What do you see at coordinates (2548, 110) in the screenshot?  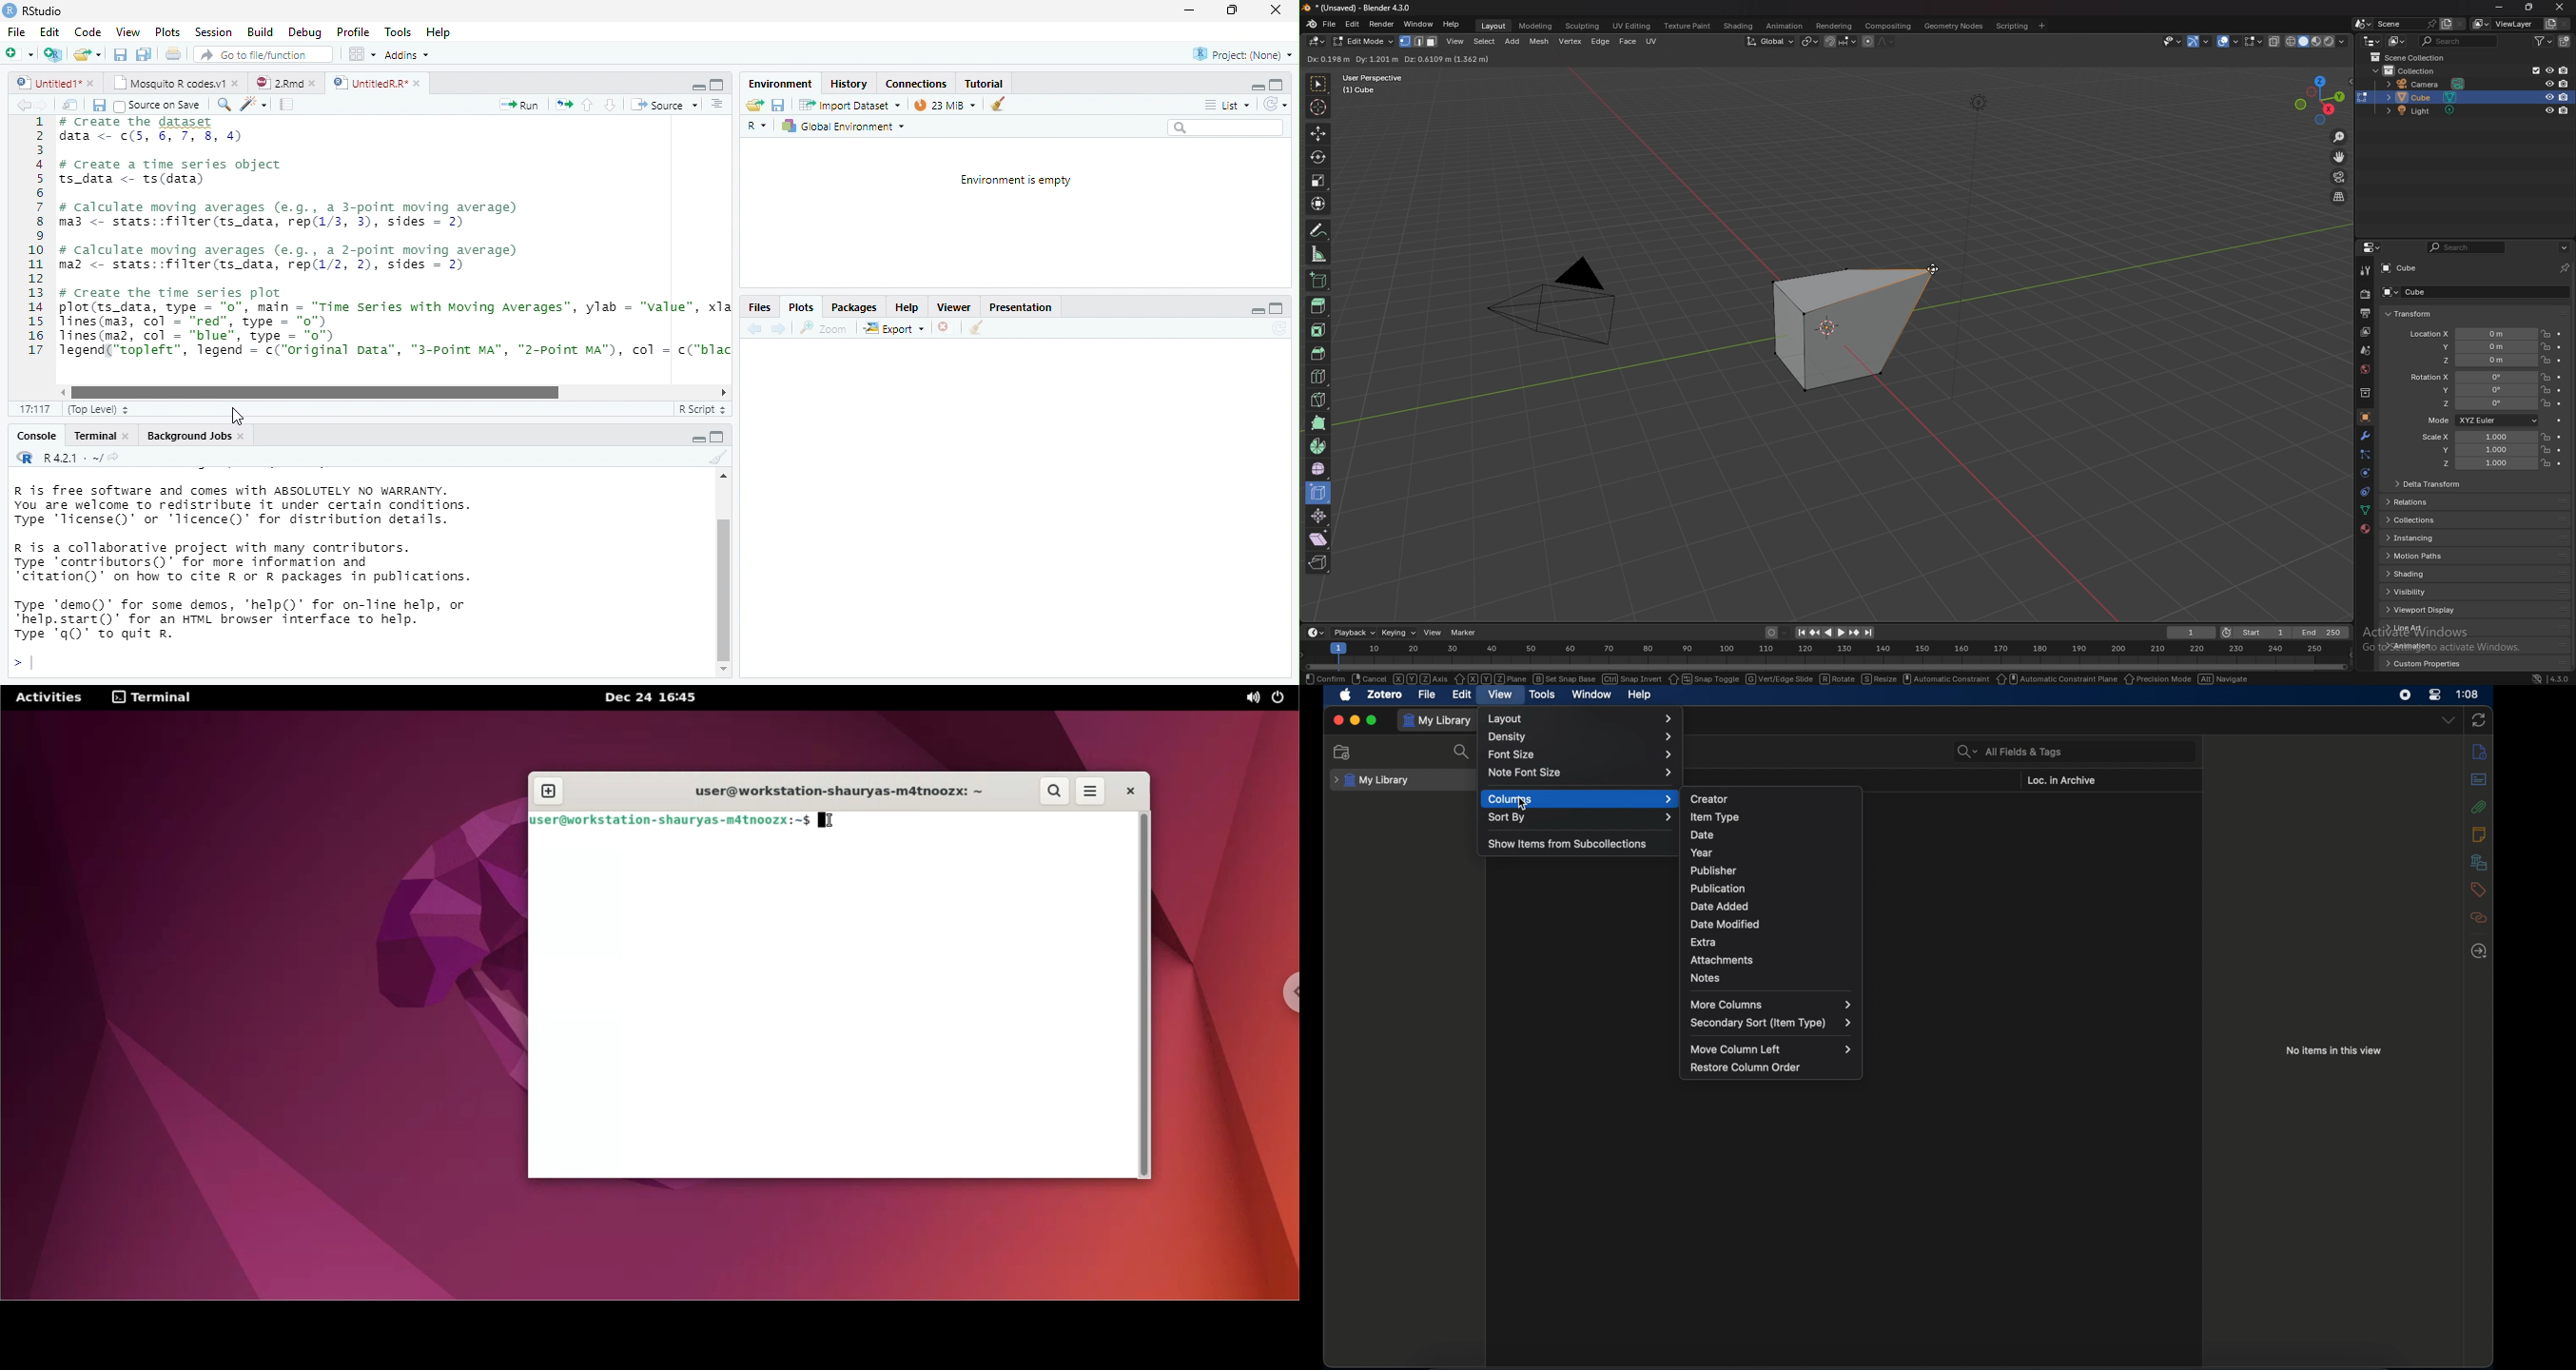 I see `hide in viewport` at bounding box center [2548, 110].